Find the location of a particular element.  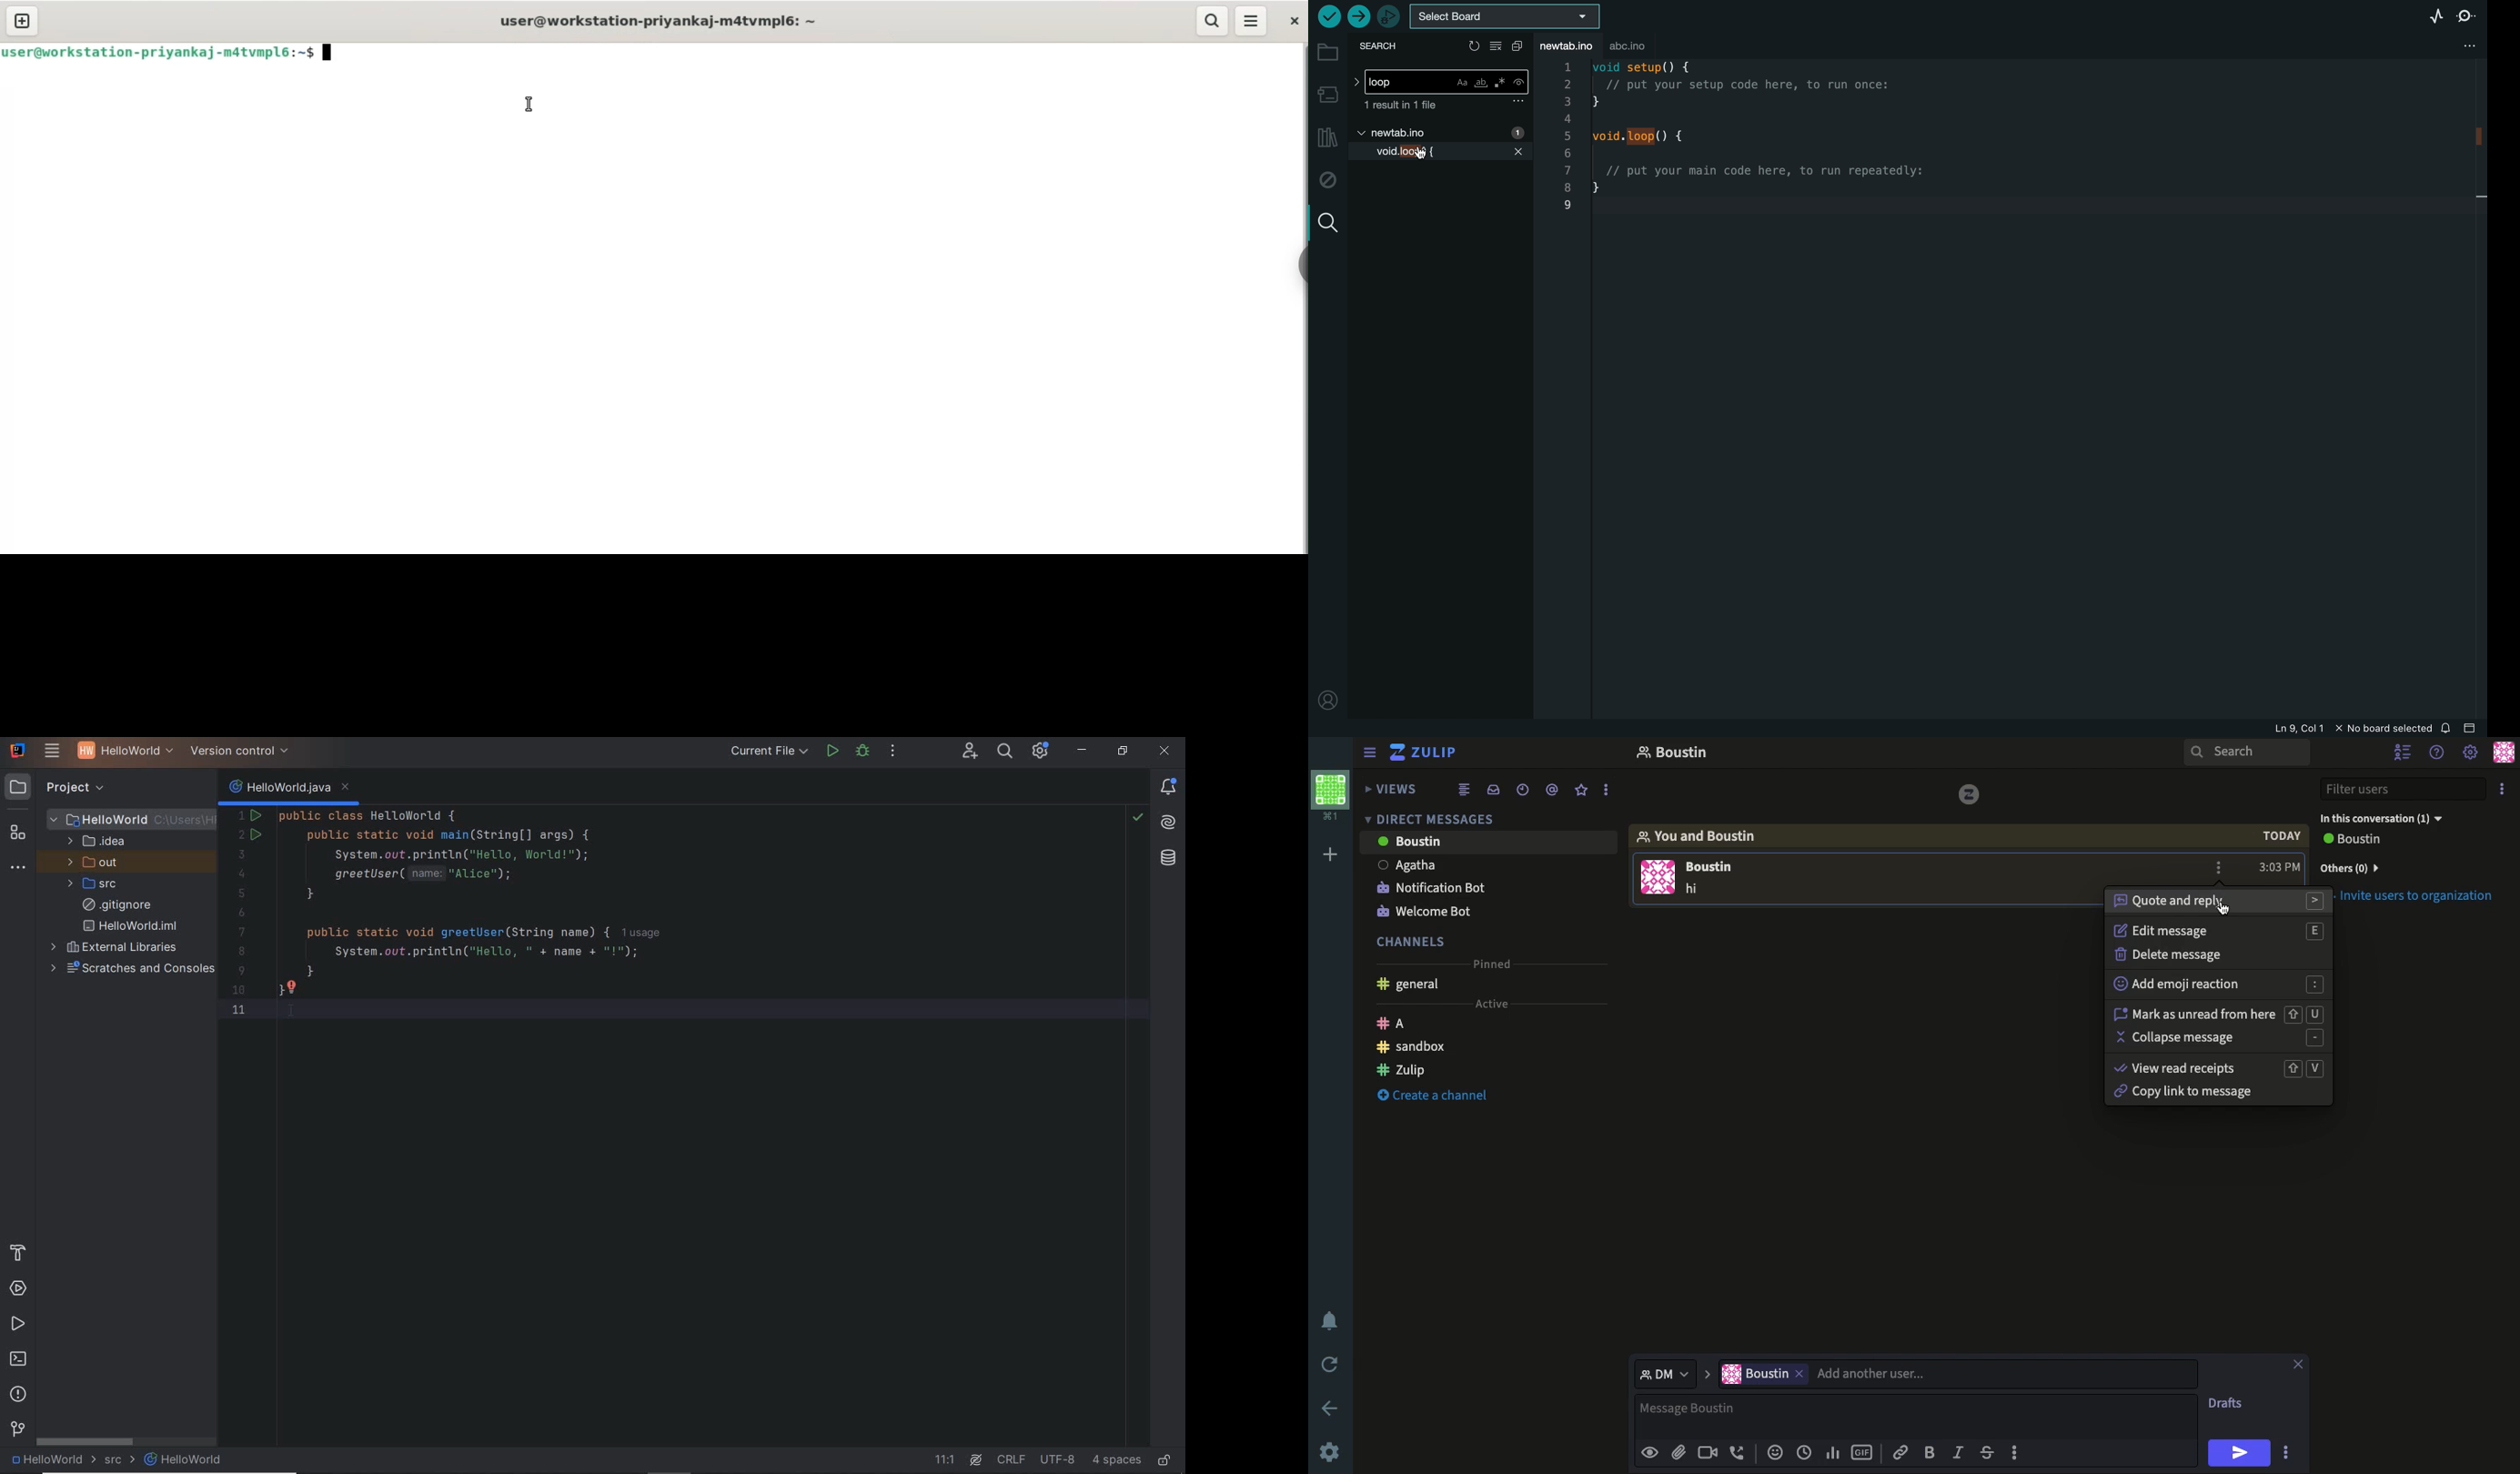

Time is located at coordinates (1805, 1452).